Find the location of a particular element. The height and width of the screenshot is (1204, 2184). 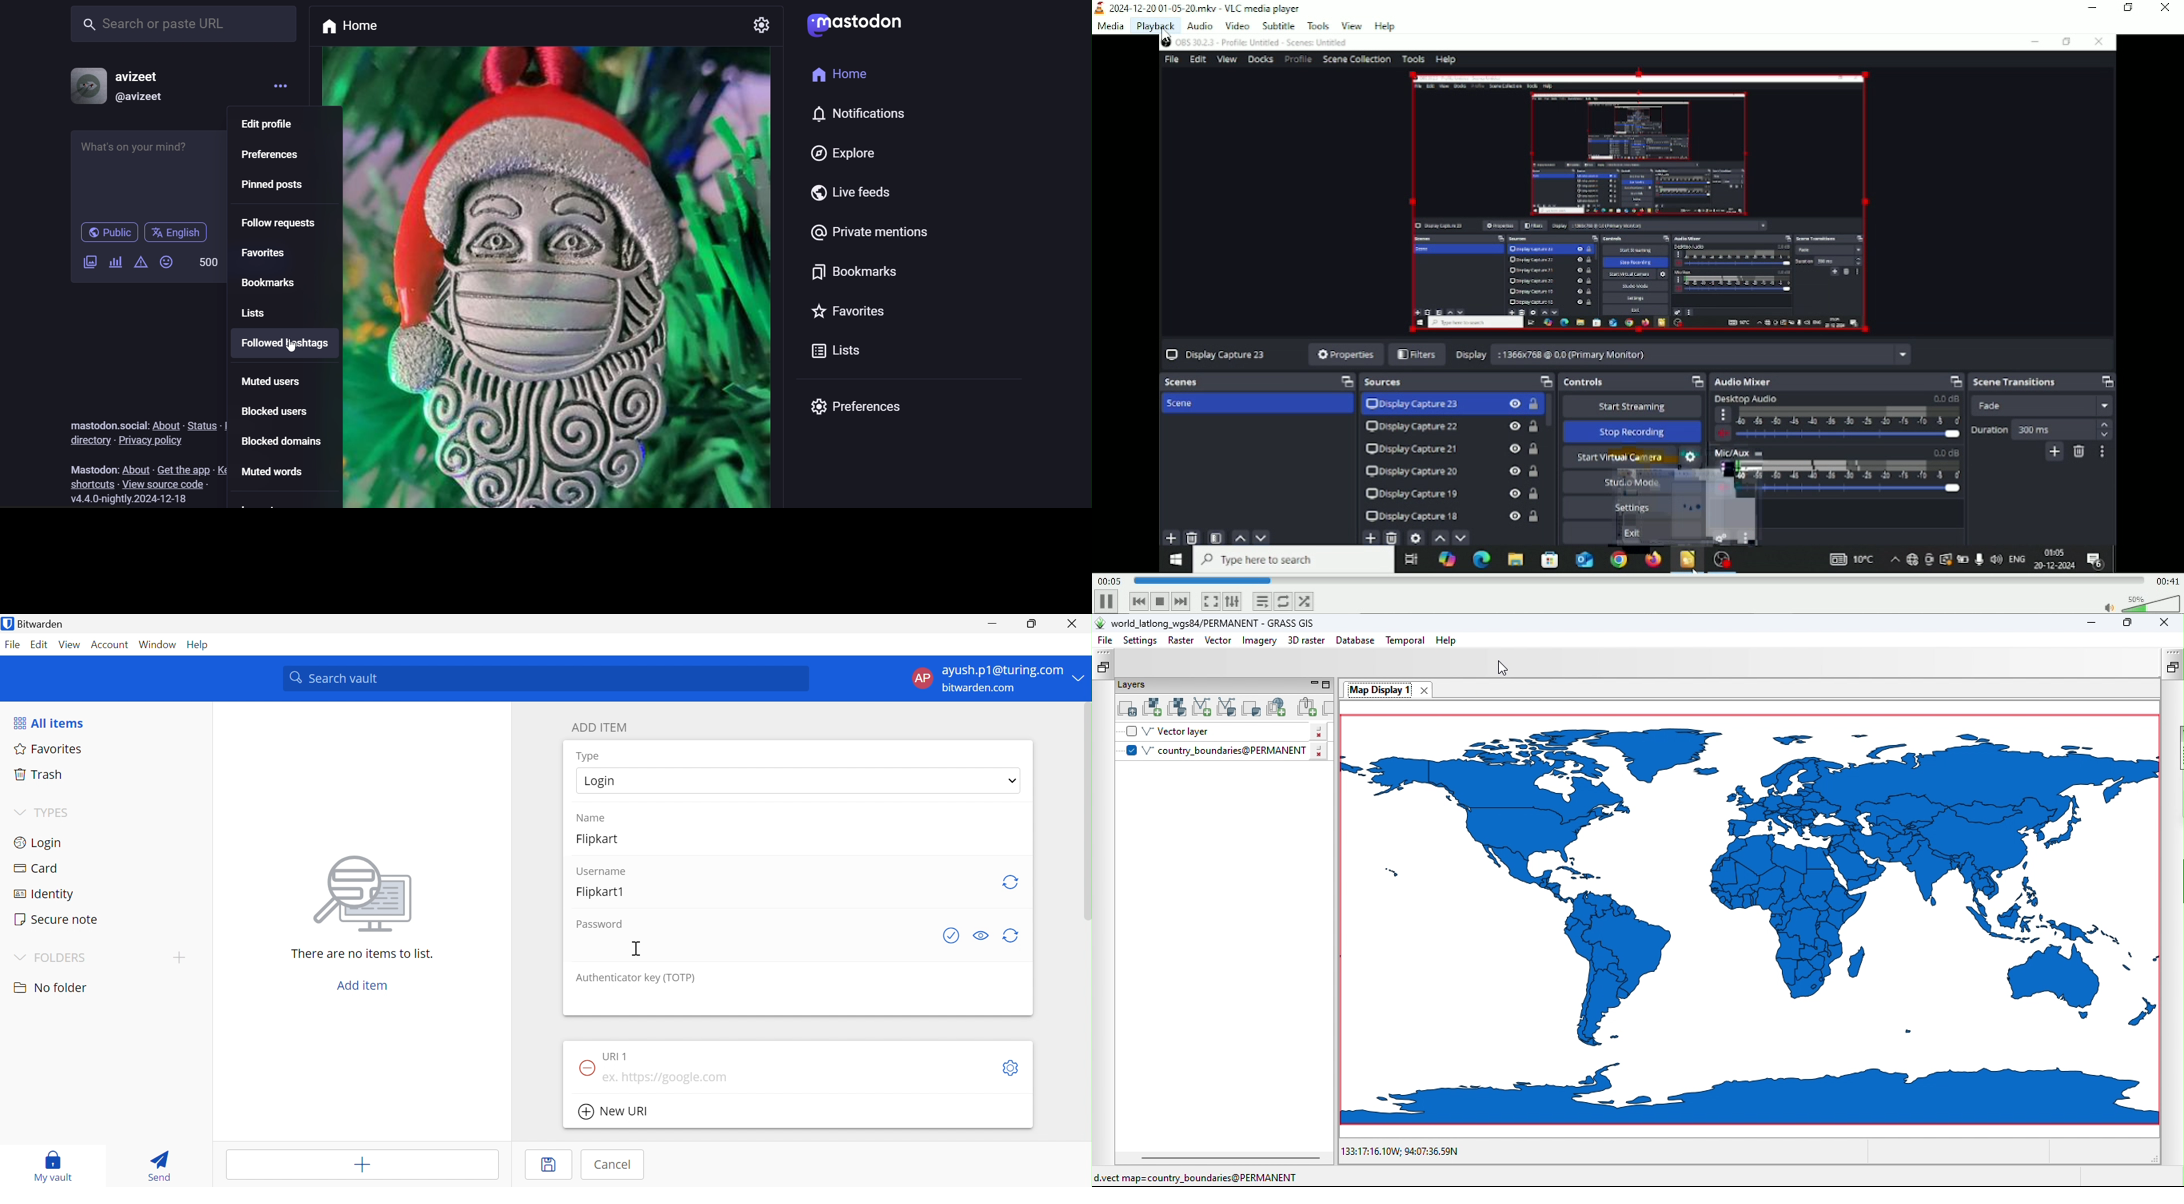

Minimize is located at coordinates (2094, 8).